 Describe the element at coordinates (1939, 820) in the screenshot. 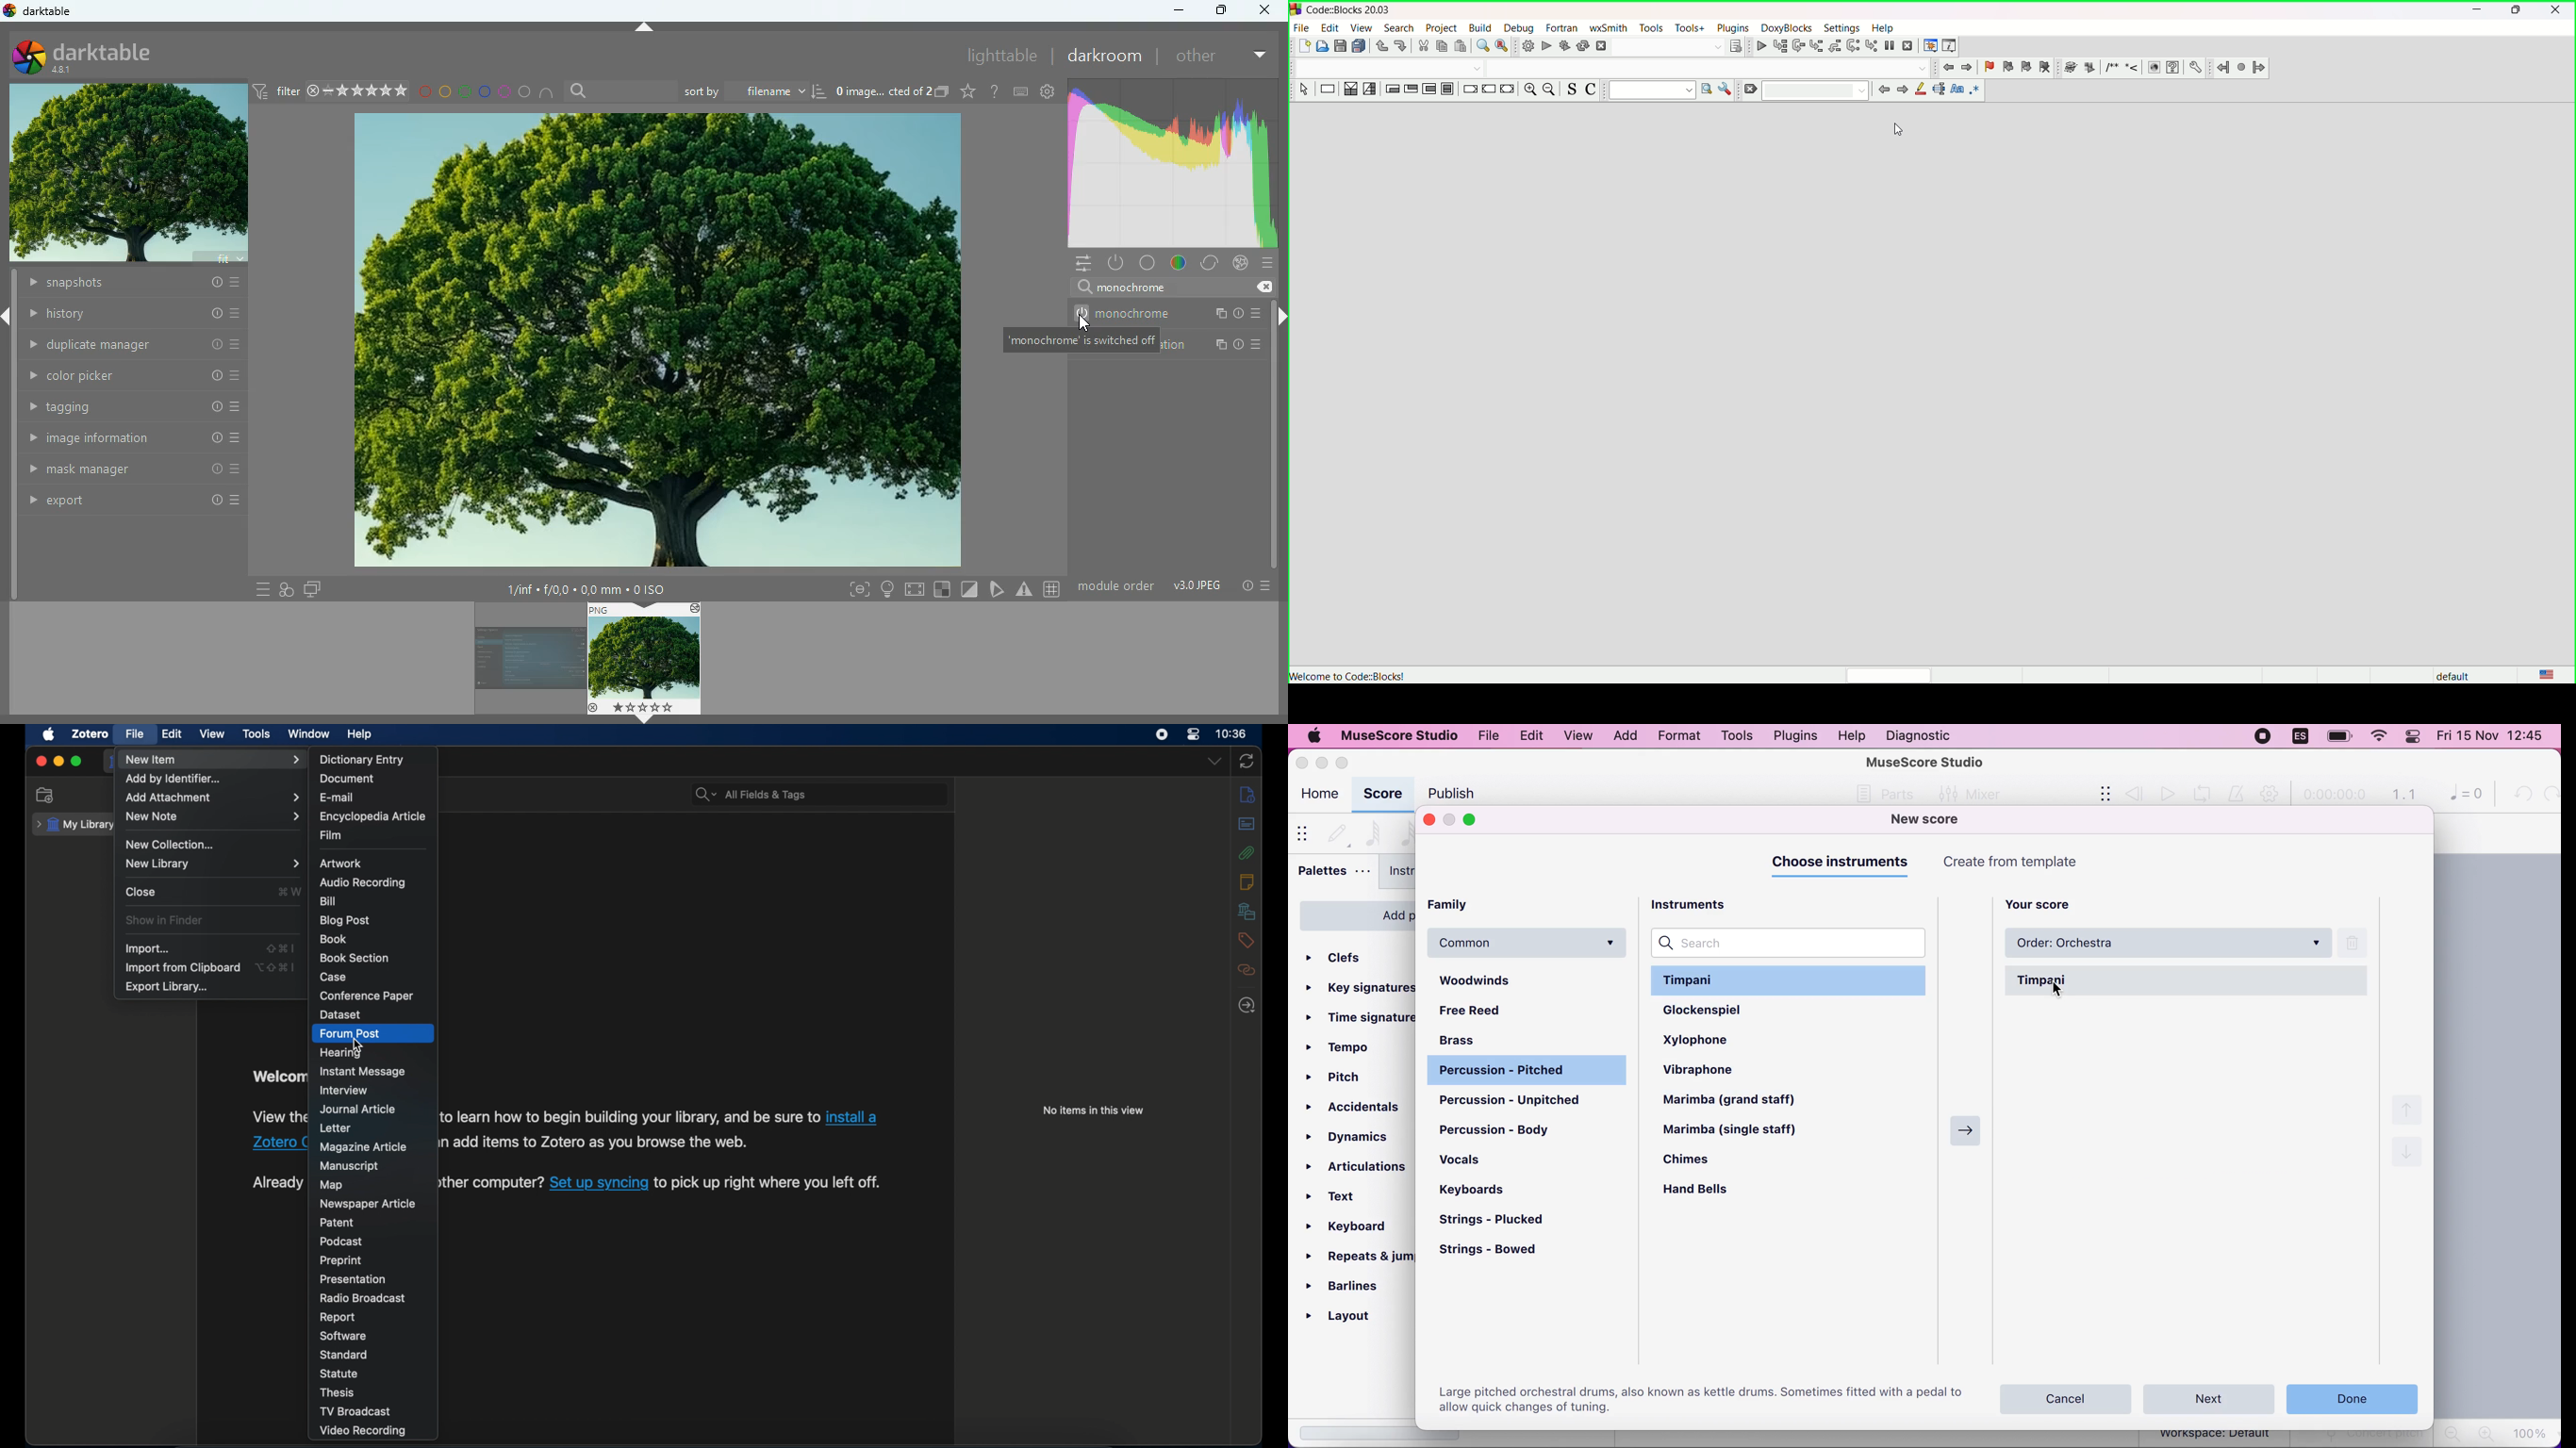

I see `new score` at that location.